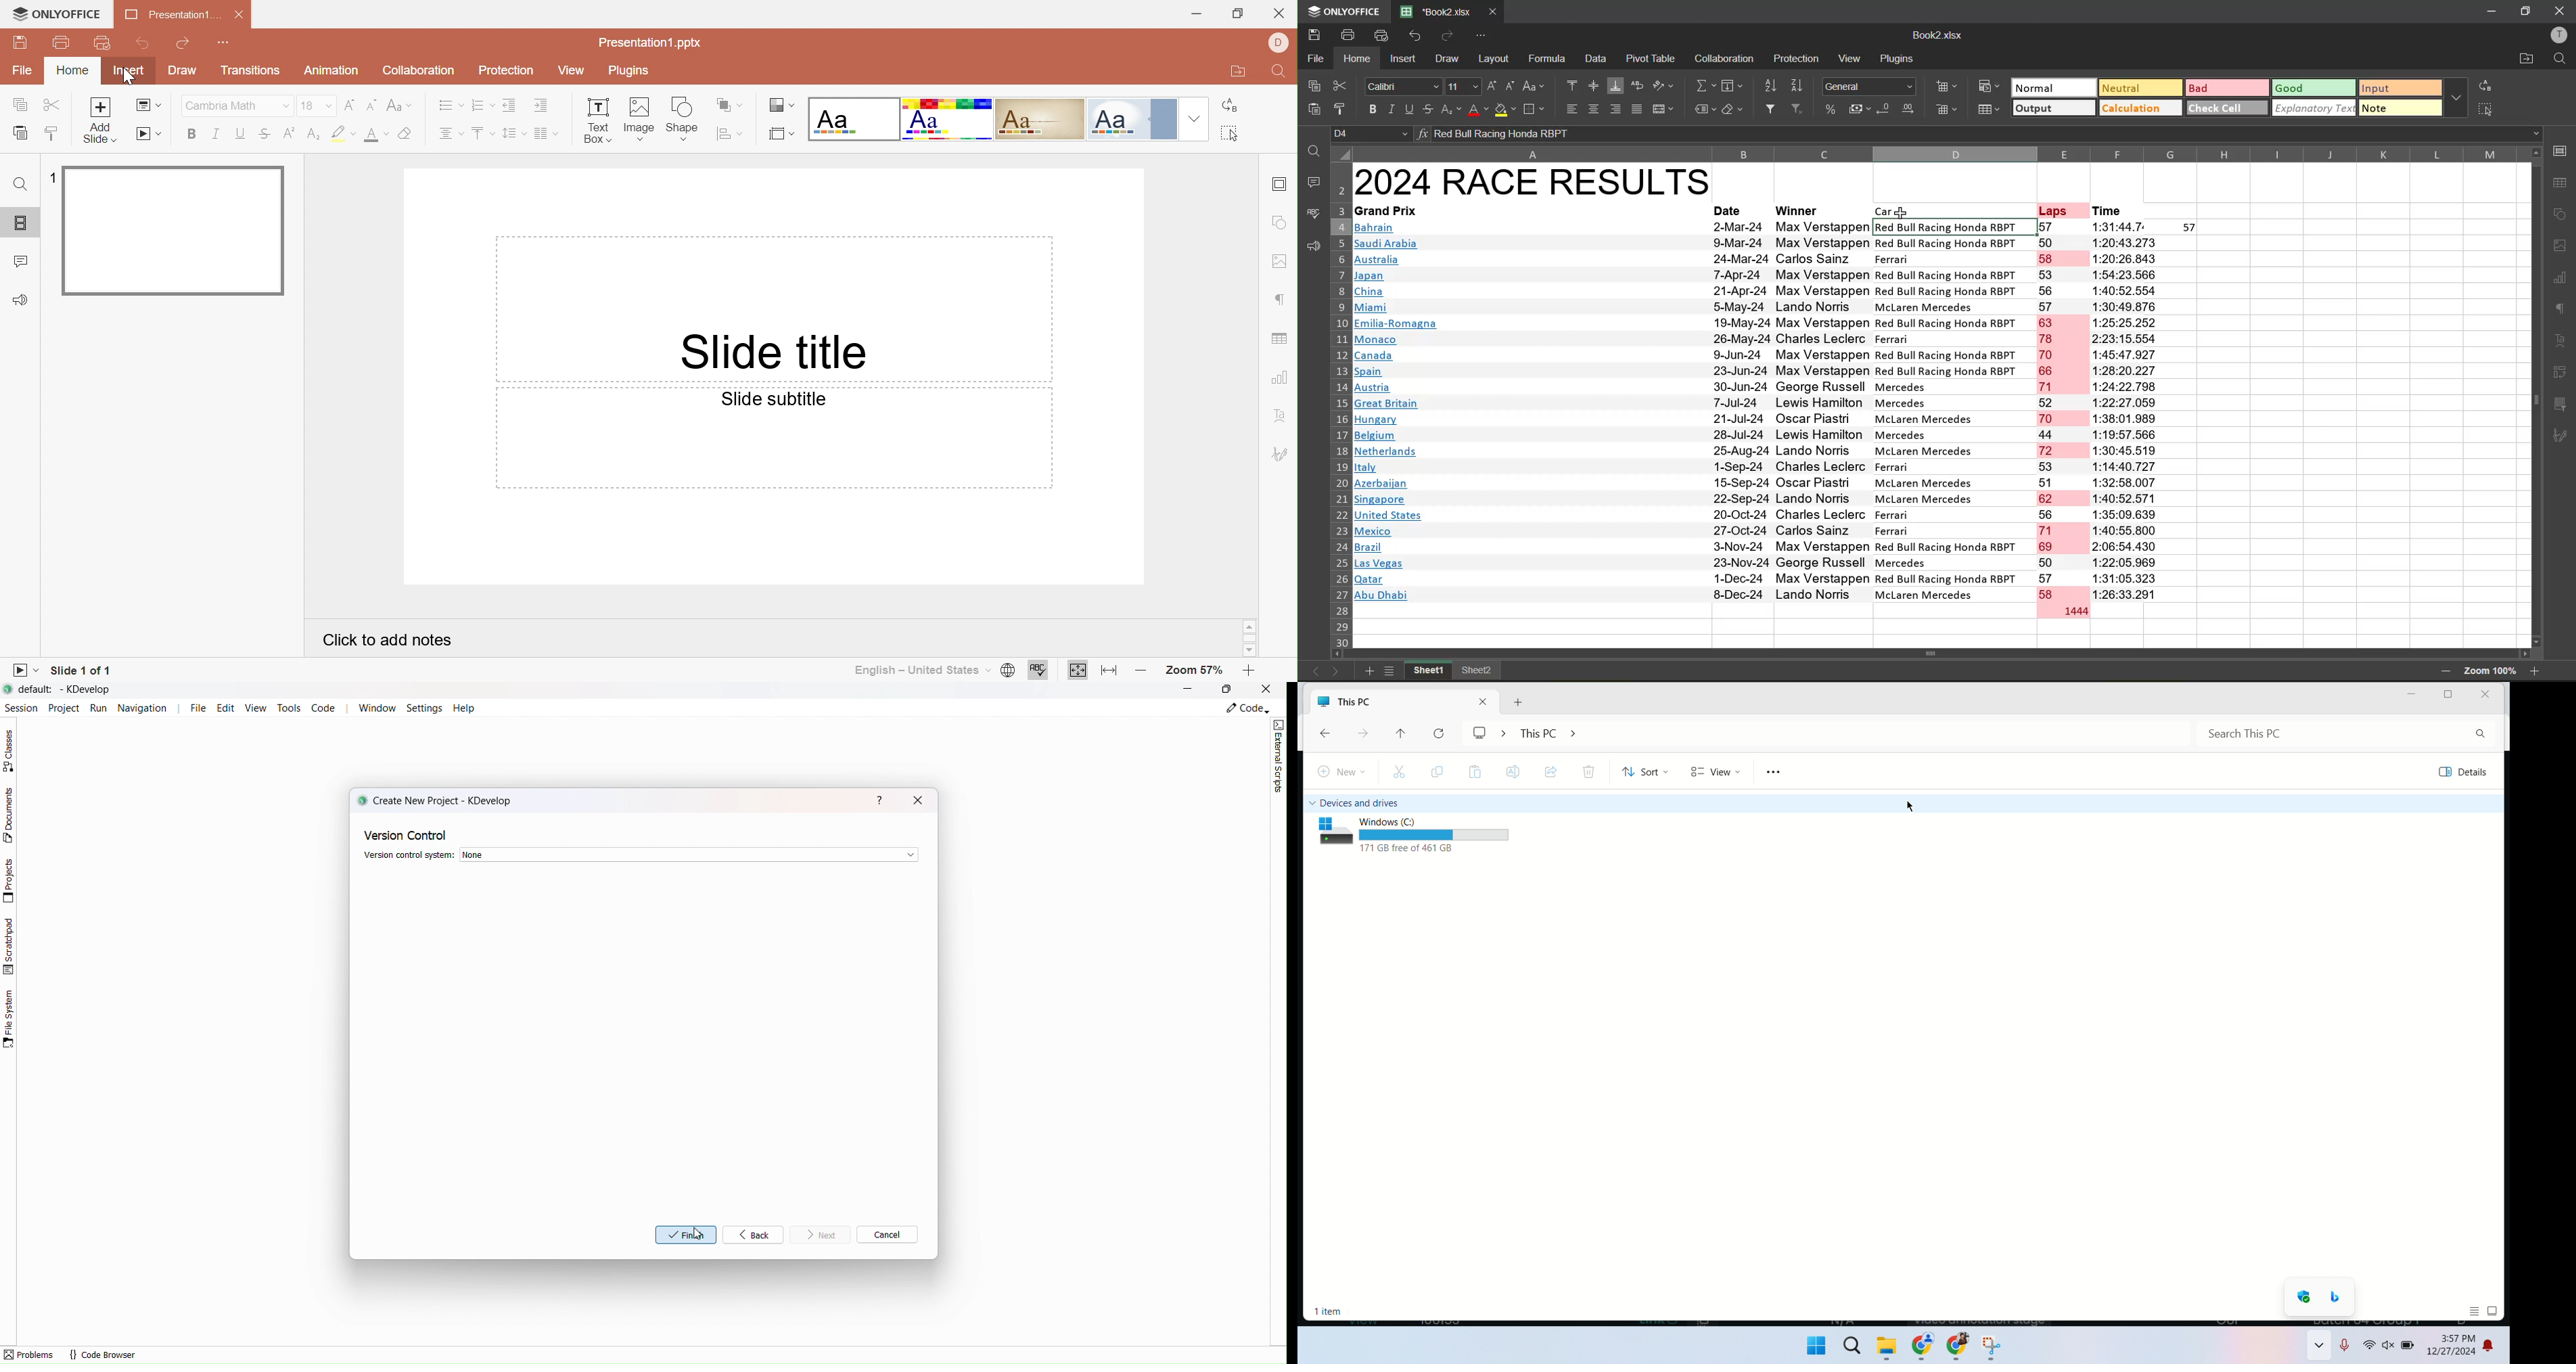 The height and width of the screenshot is (1372, 2576). I want to click on Collaboration, so click(419, 70).